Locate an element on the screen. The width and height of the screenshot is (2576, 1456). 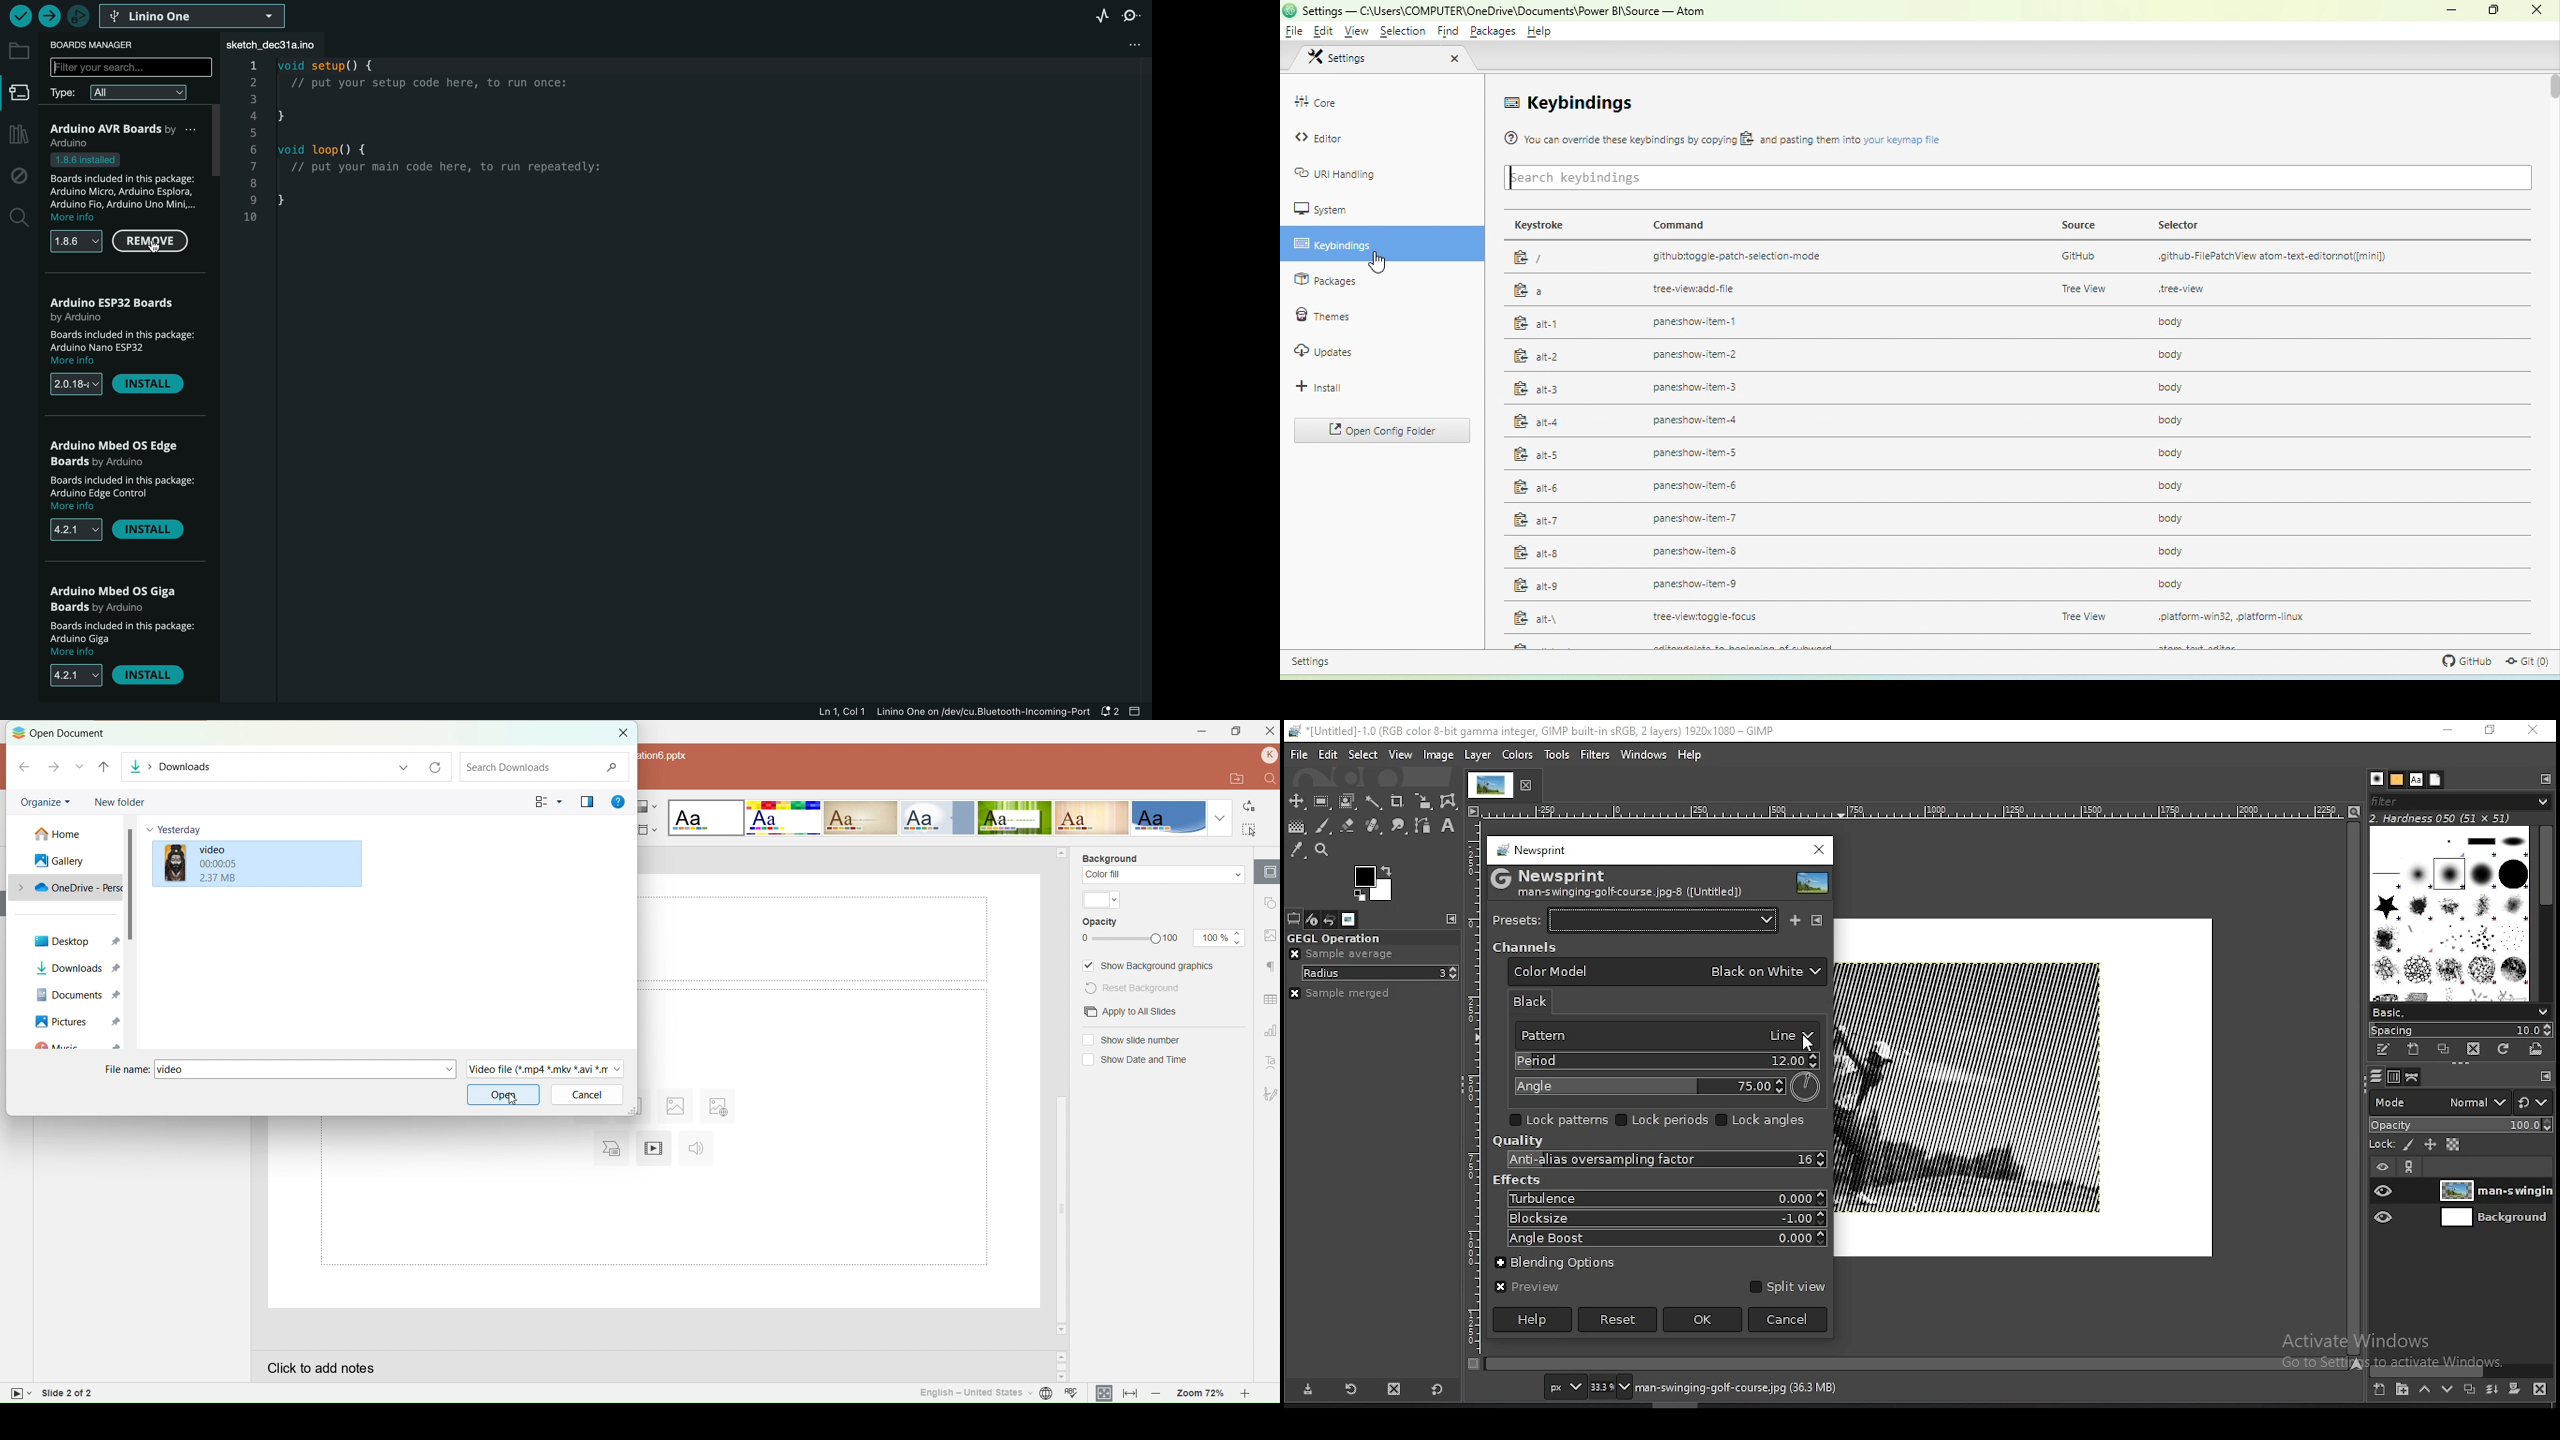
Paragraph setting is located at coordinates (1268, 967).